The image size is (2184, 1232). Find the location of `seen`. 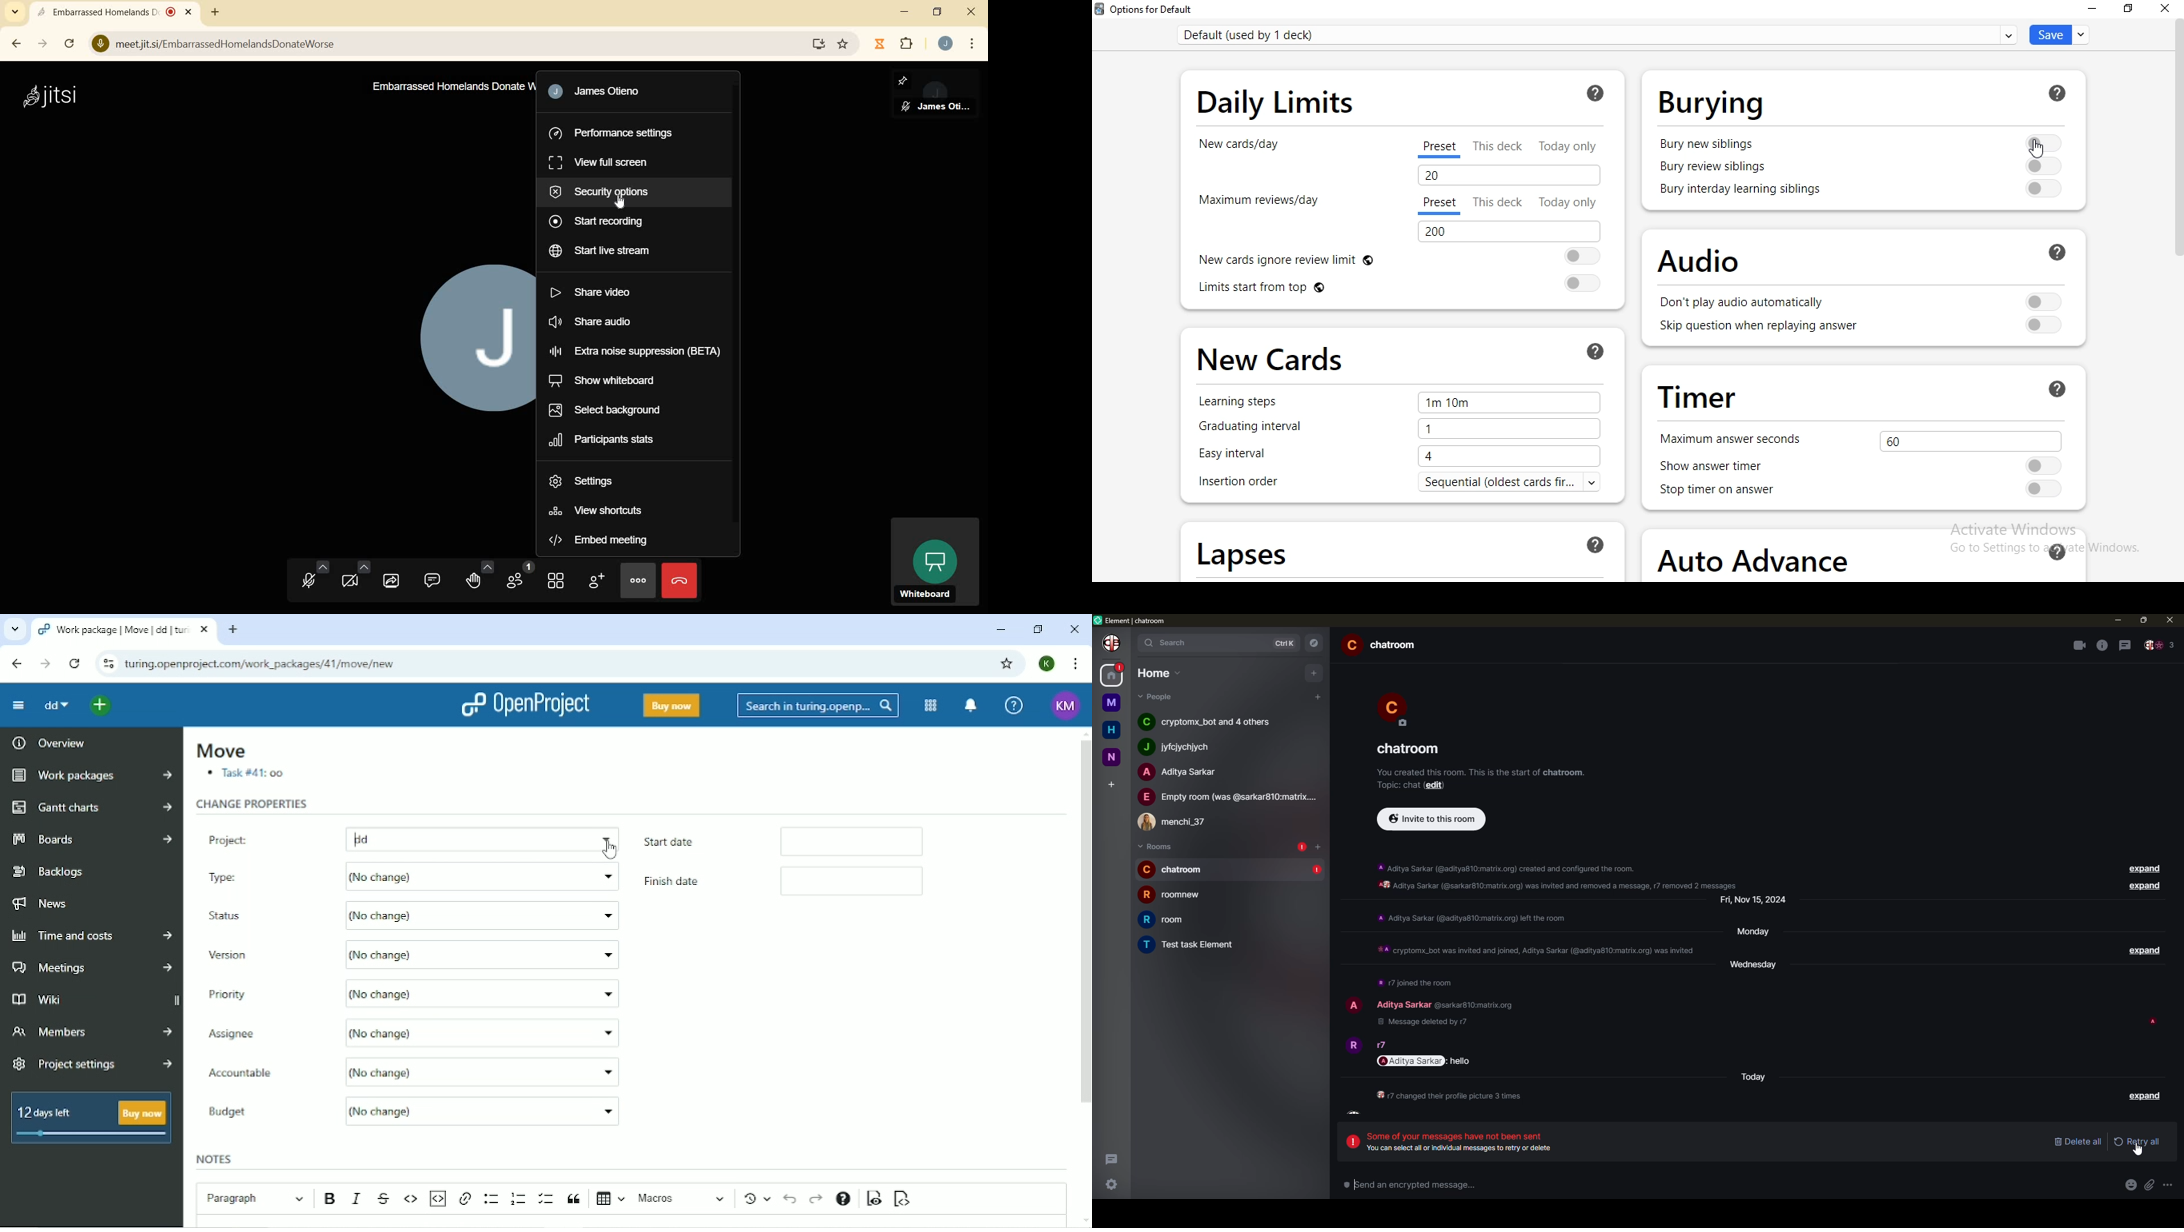

seen is located at coordinates (2152, 1024).